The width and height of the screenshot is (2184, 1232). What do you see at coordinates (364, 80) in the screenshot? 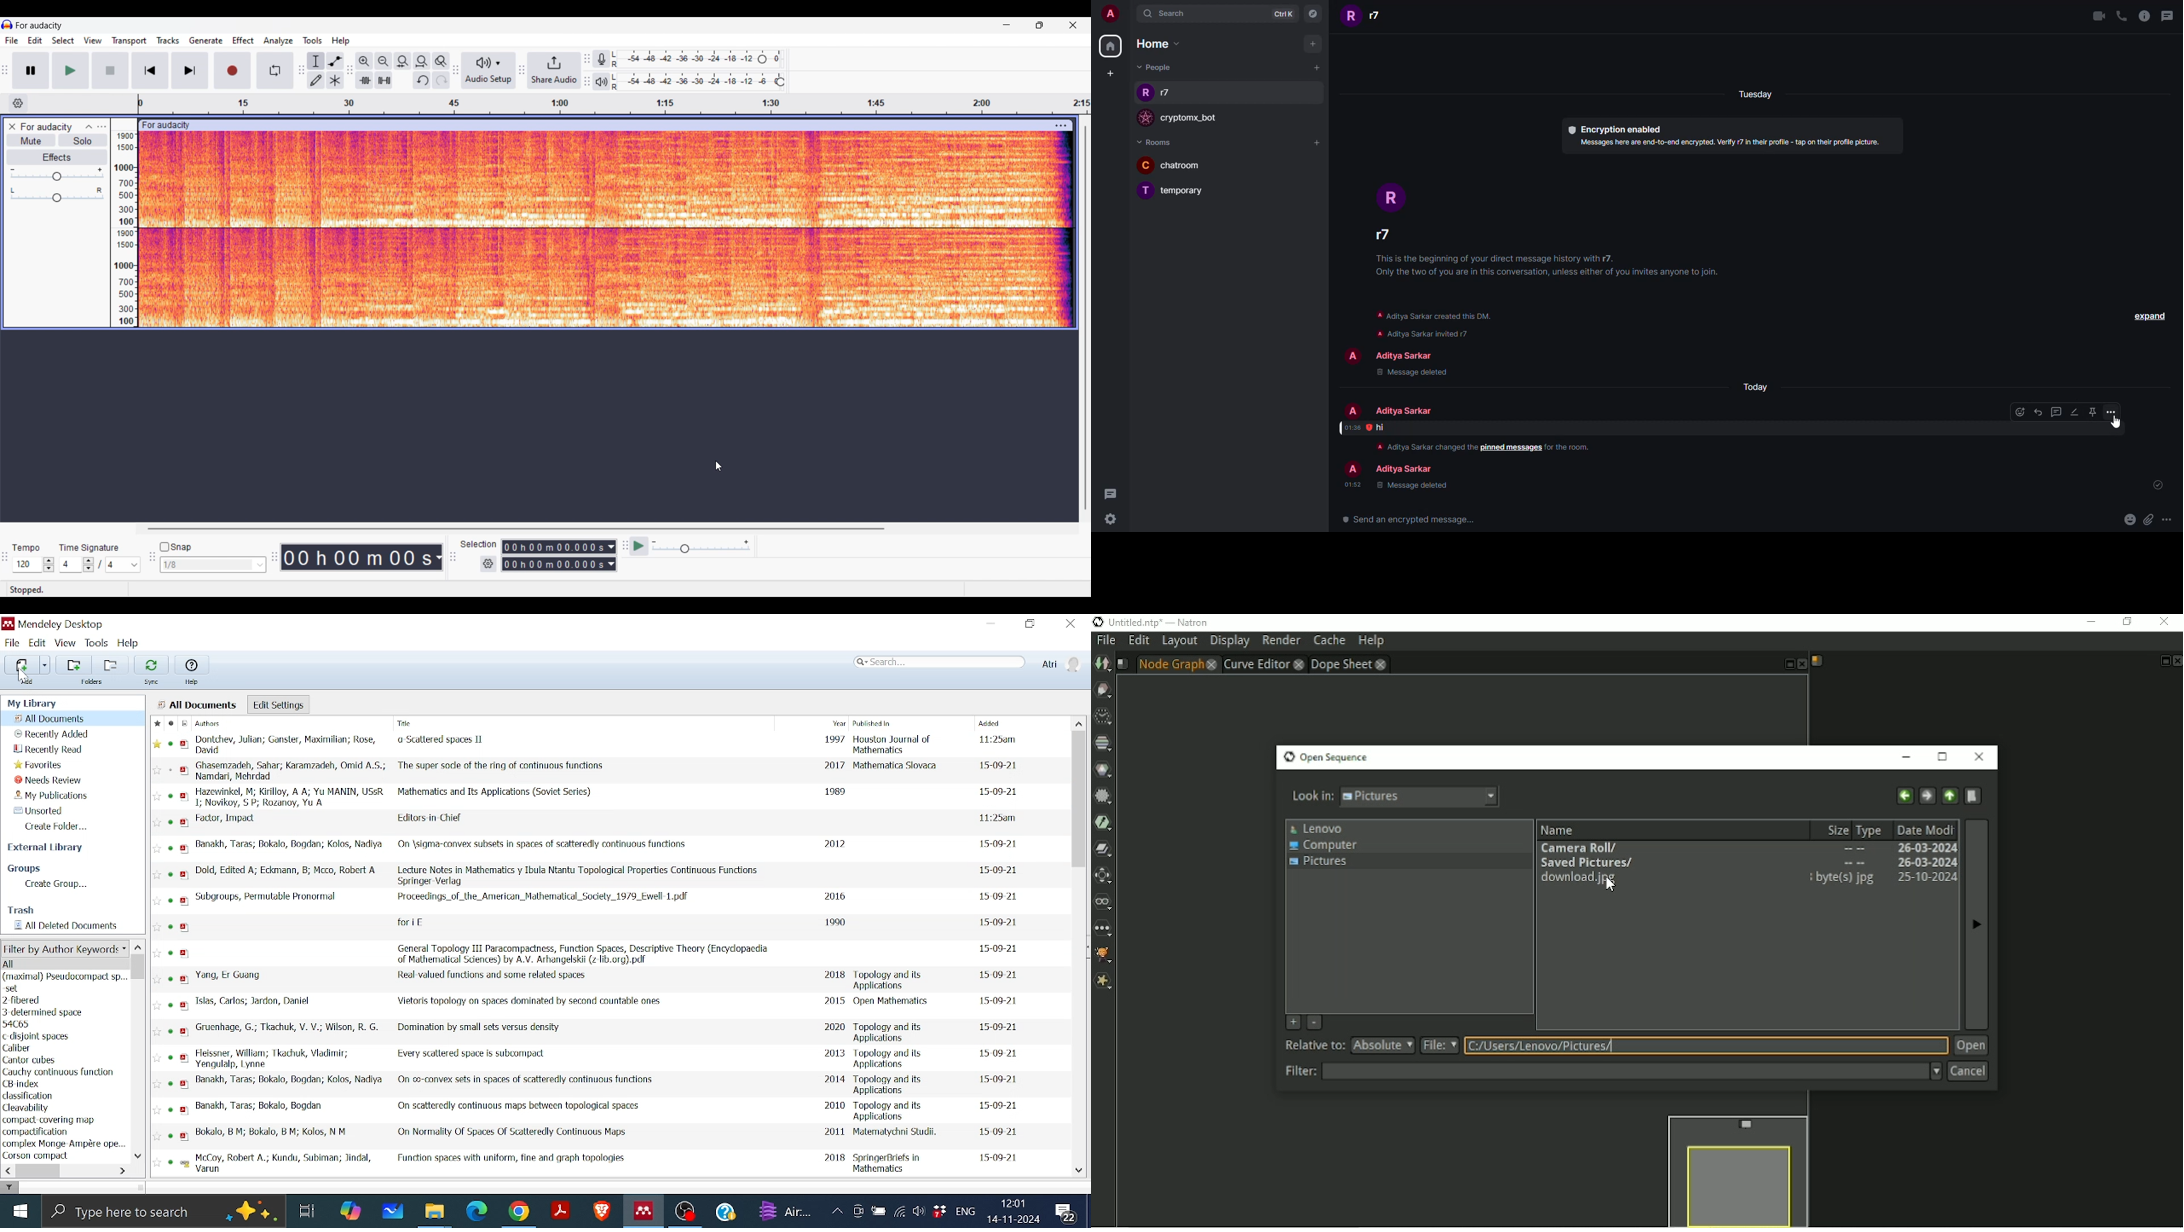
I see `Trim audio outside selection` at bounding box center [364, 80].